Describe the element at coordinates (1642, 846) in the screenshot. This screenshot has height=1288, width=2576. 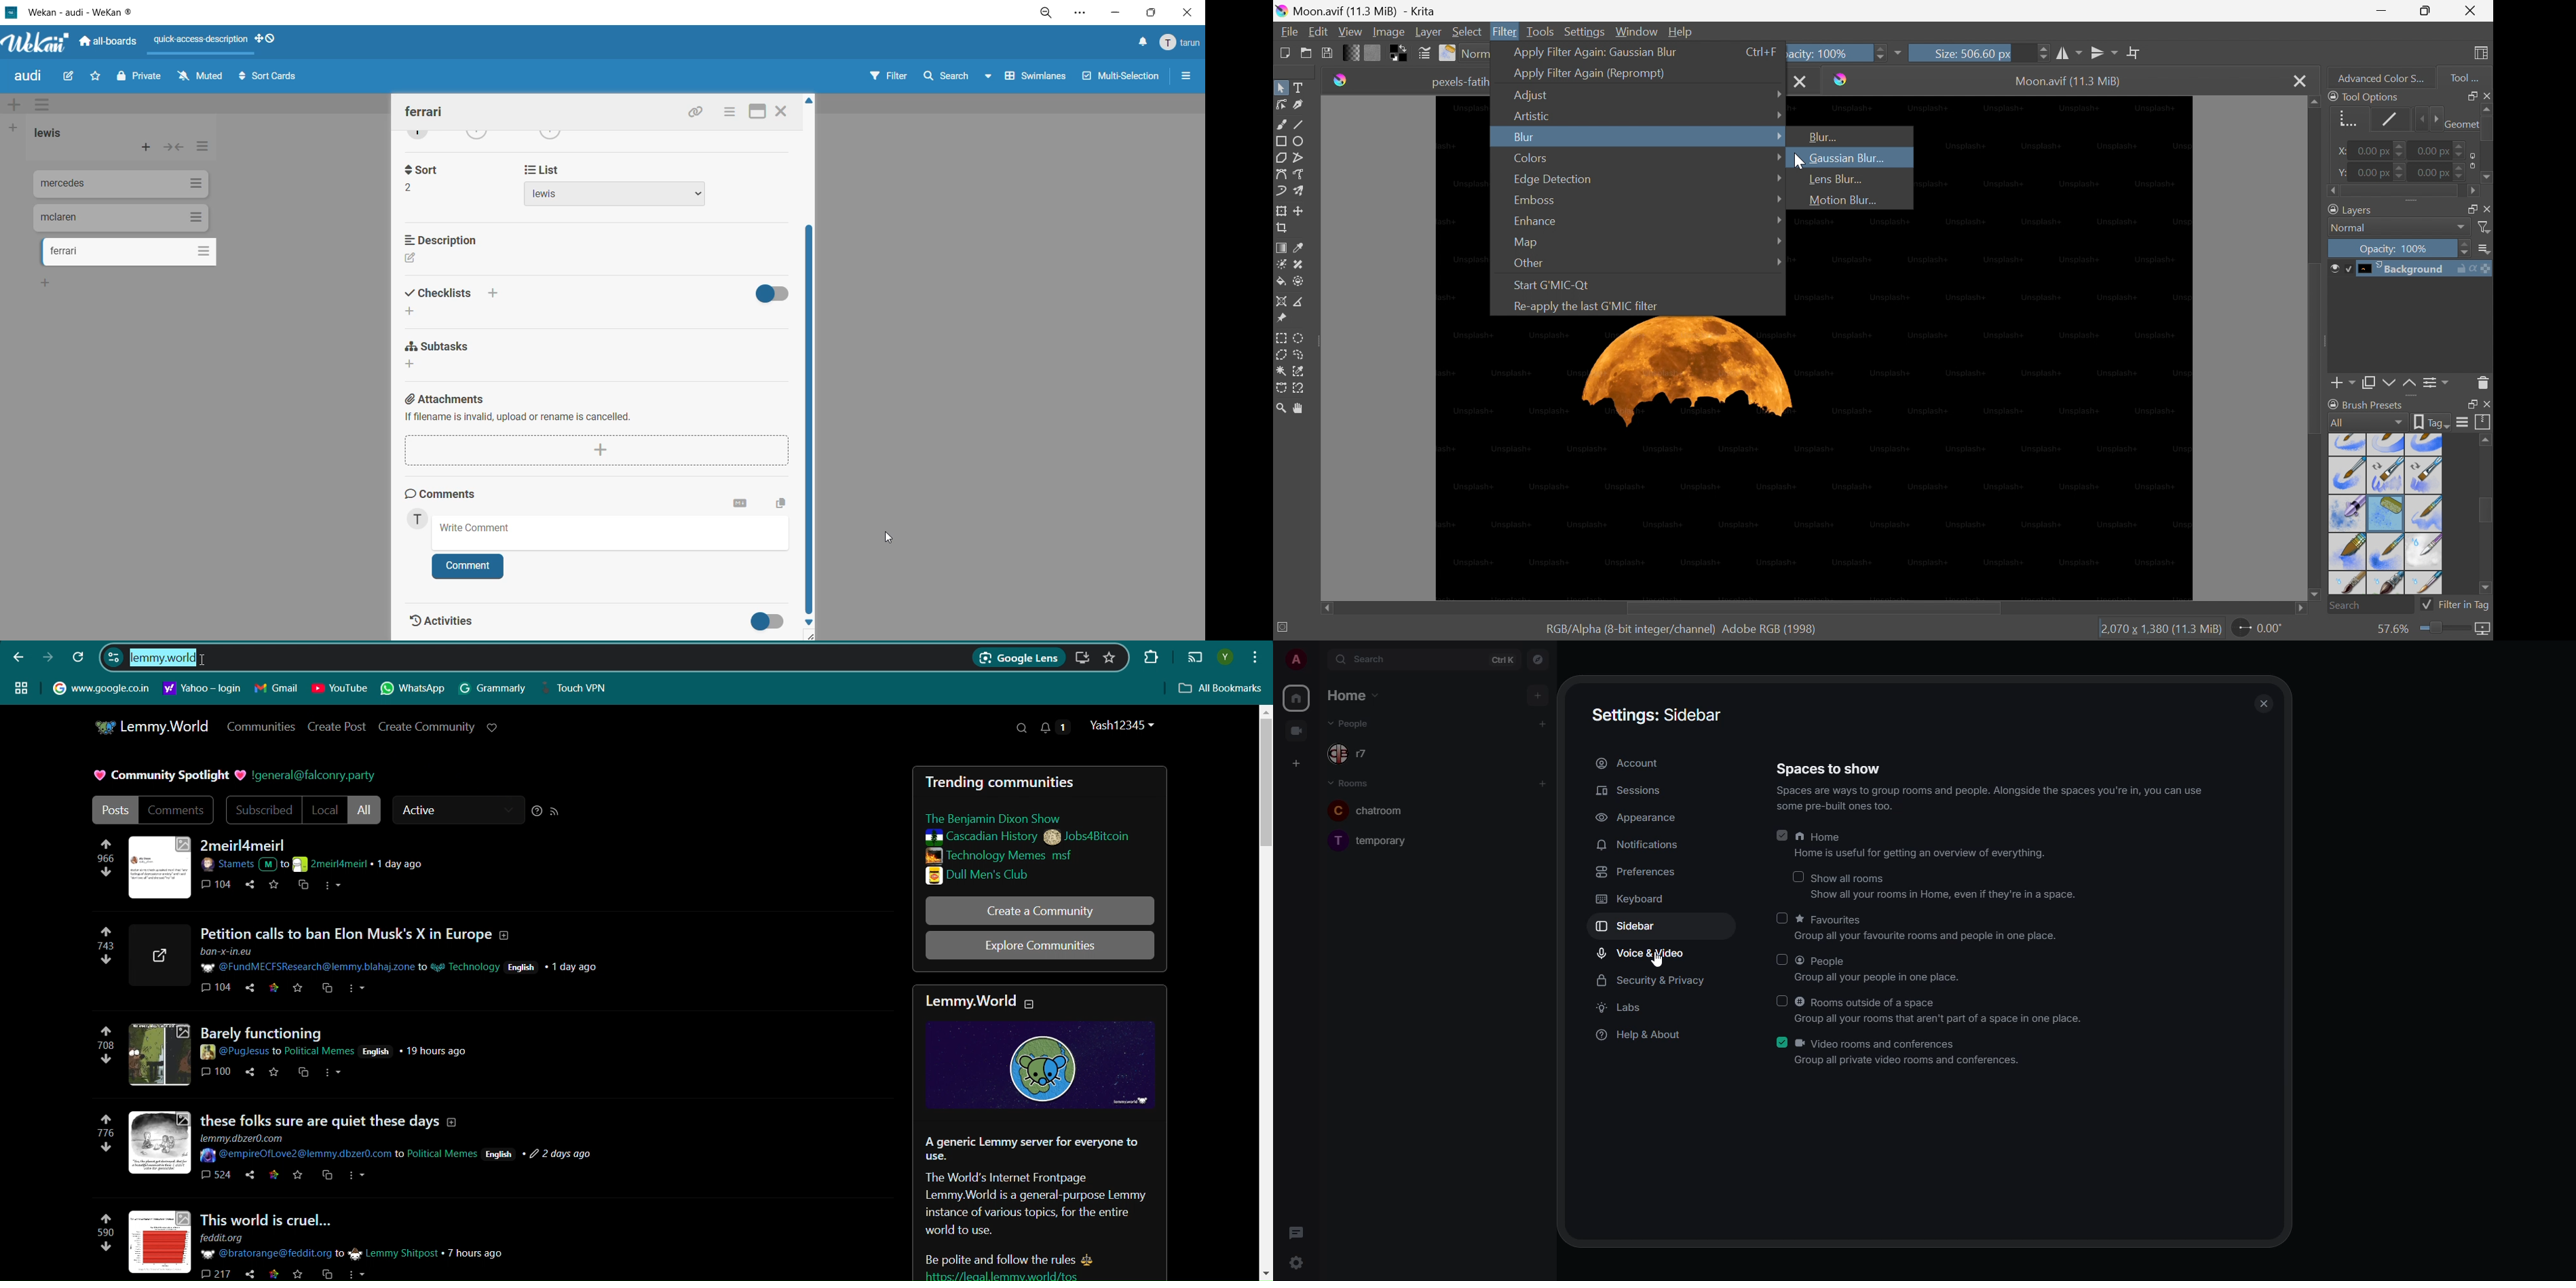
I see `notifications` at that location.